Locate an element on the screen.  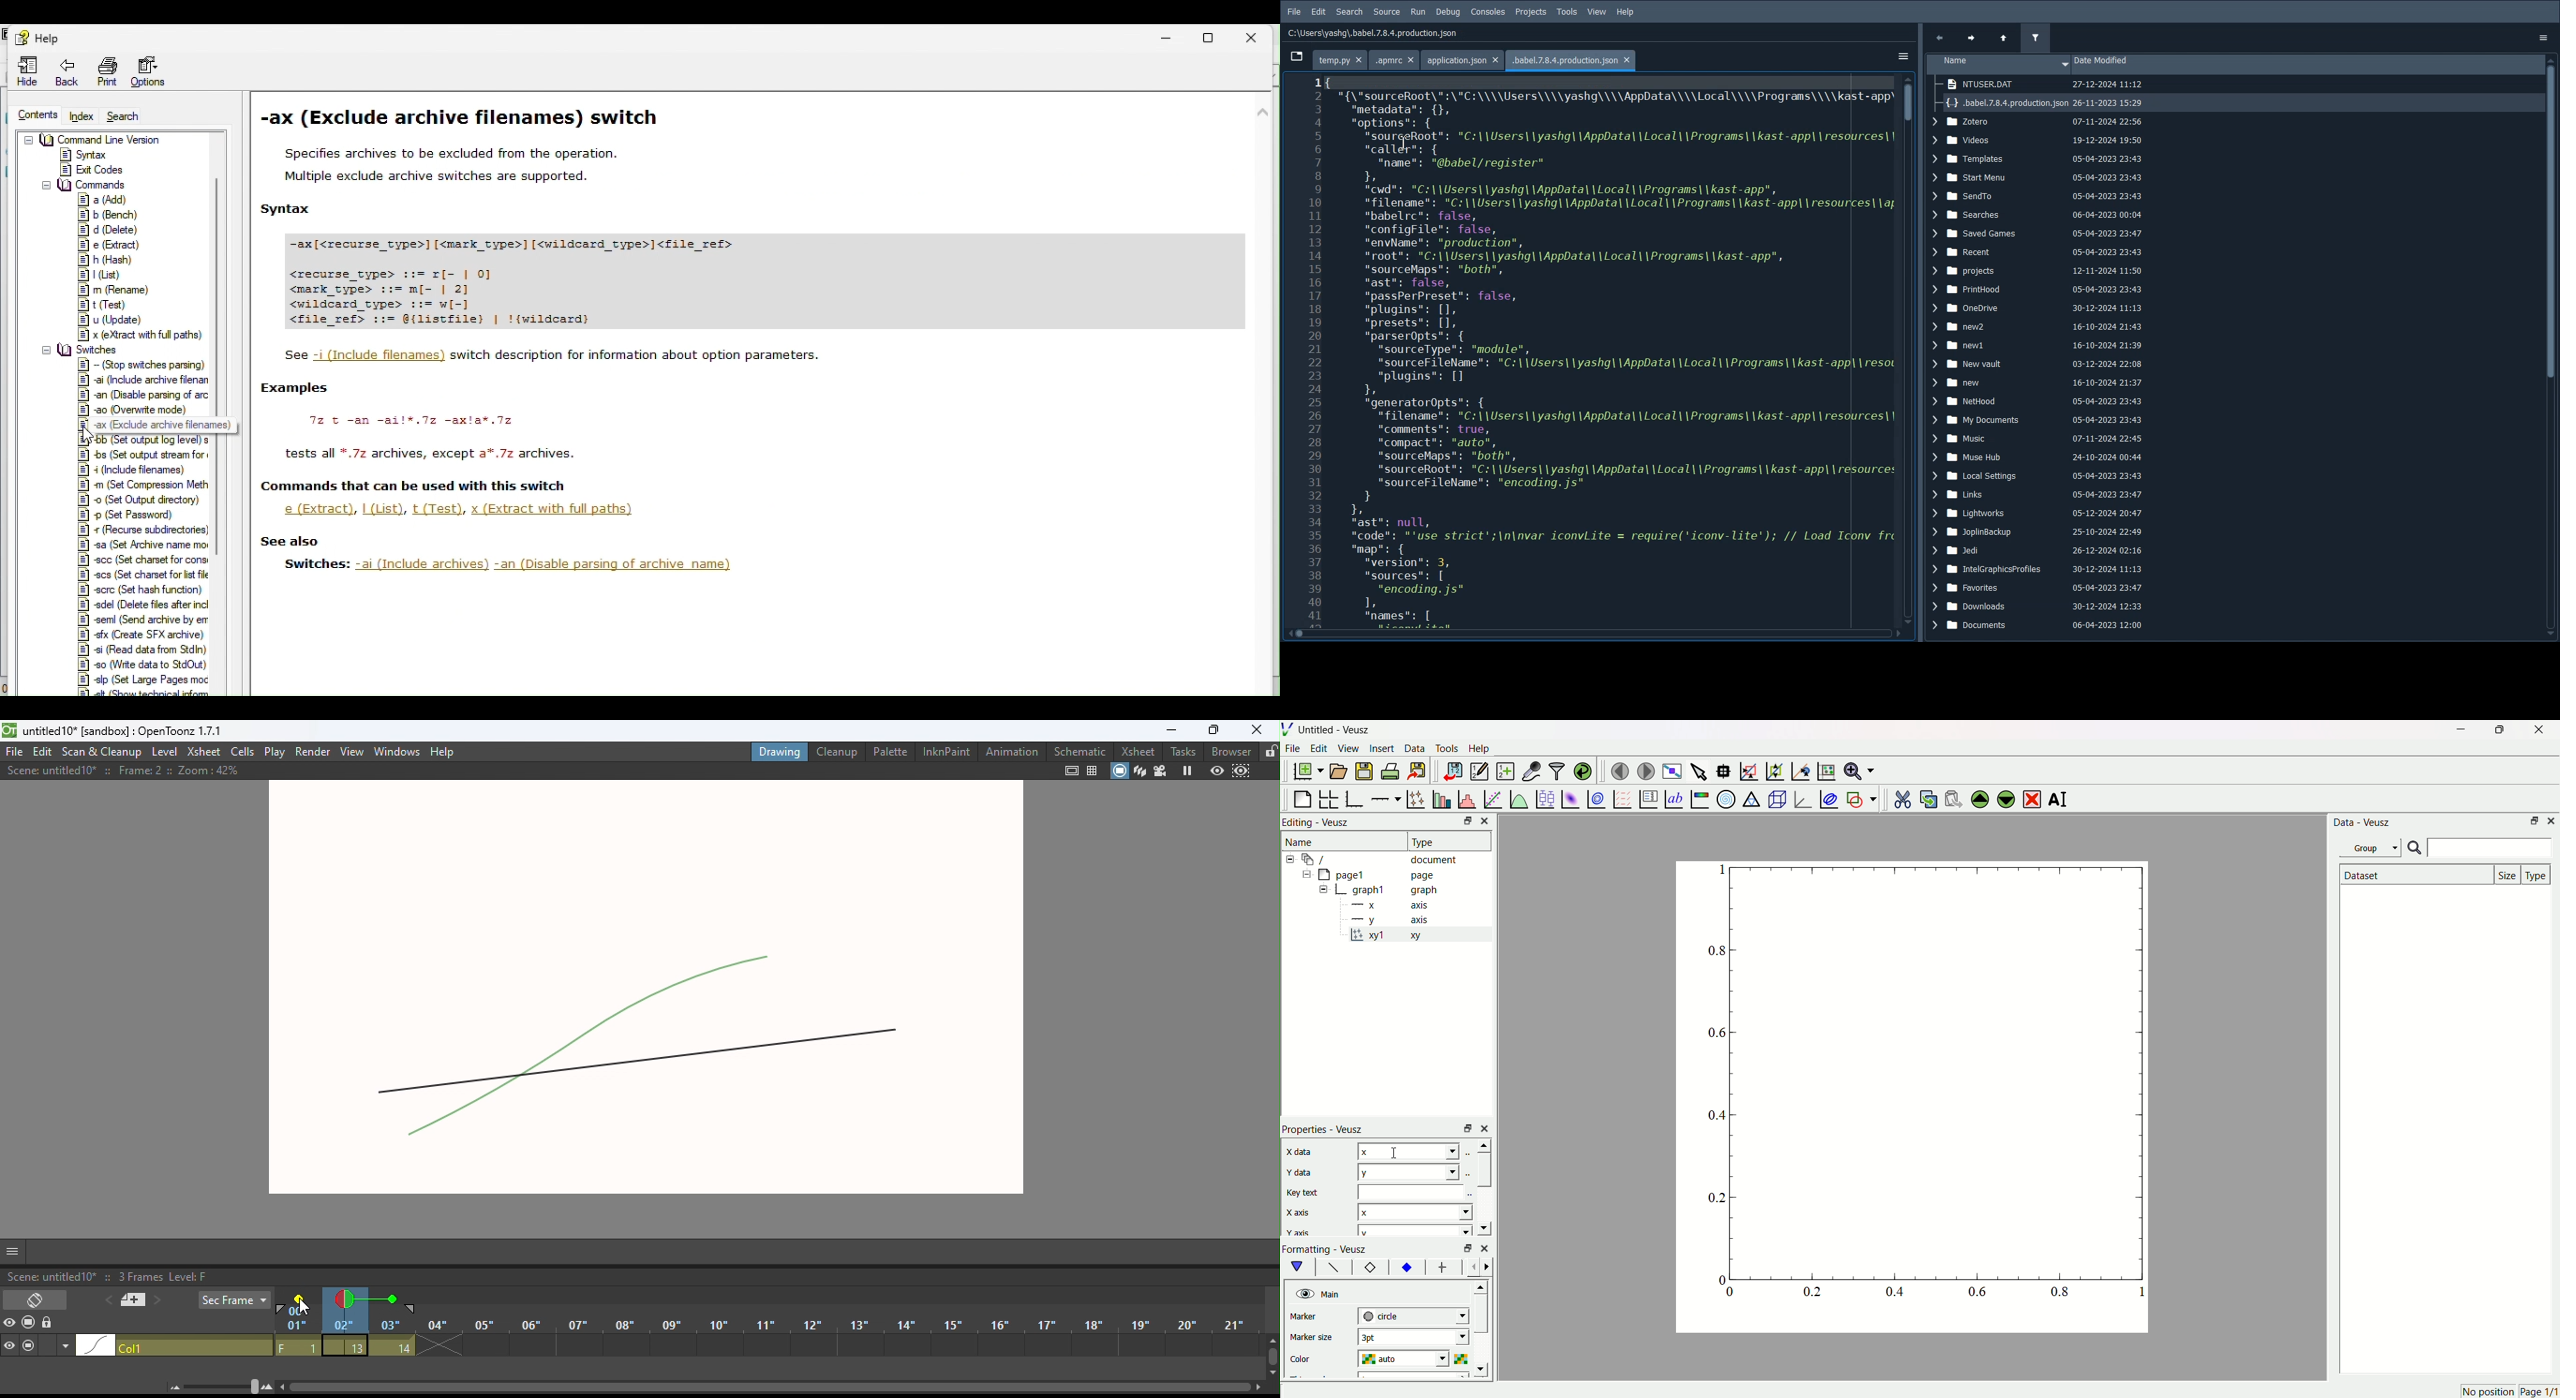
Toggle Xsheet/timeline is located at coordinates (36, 1301).